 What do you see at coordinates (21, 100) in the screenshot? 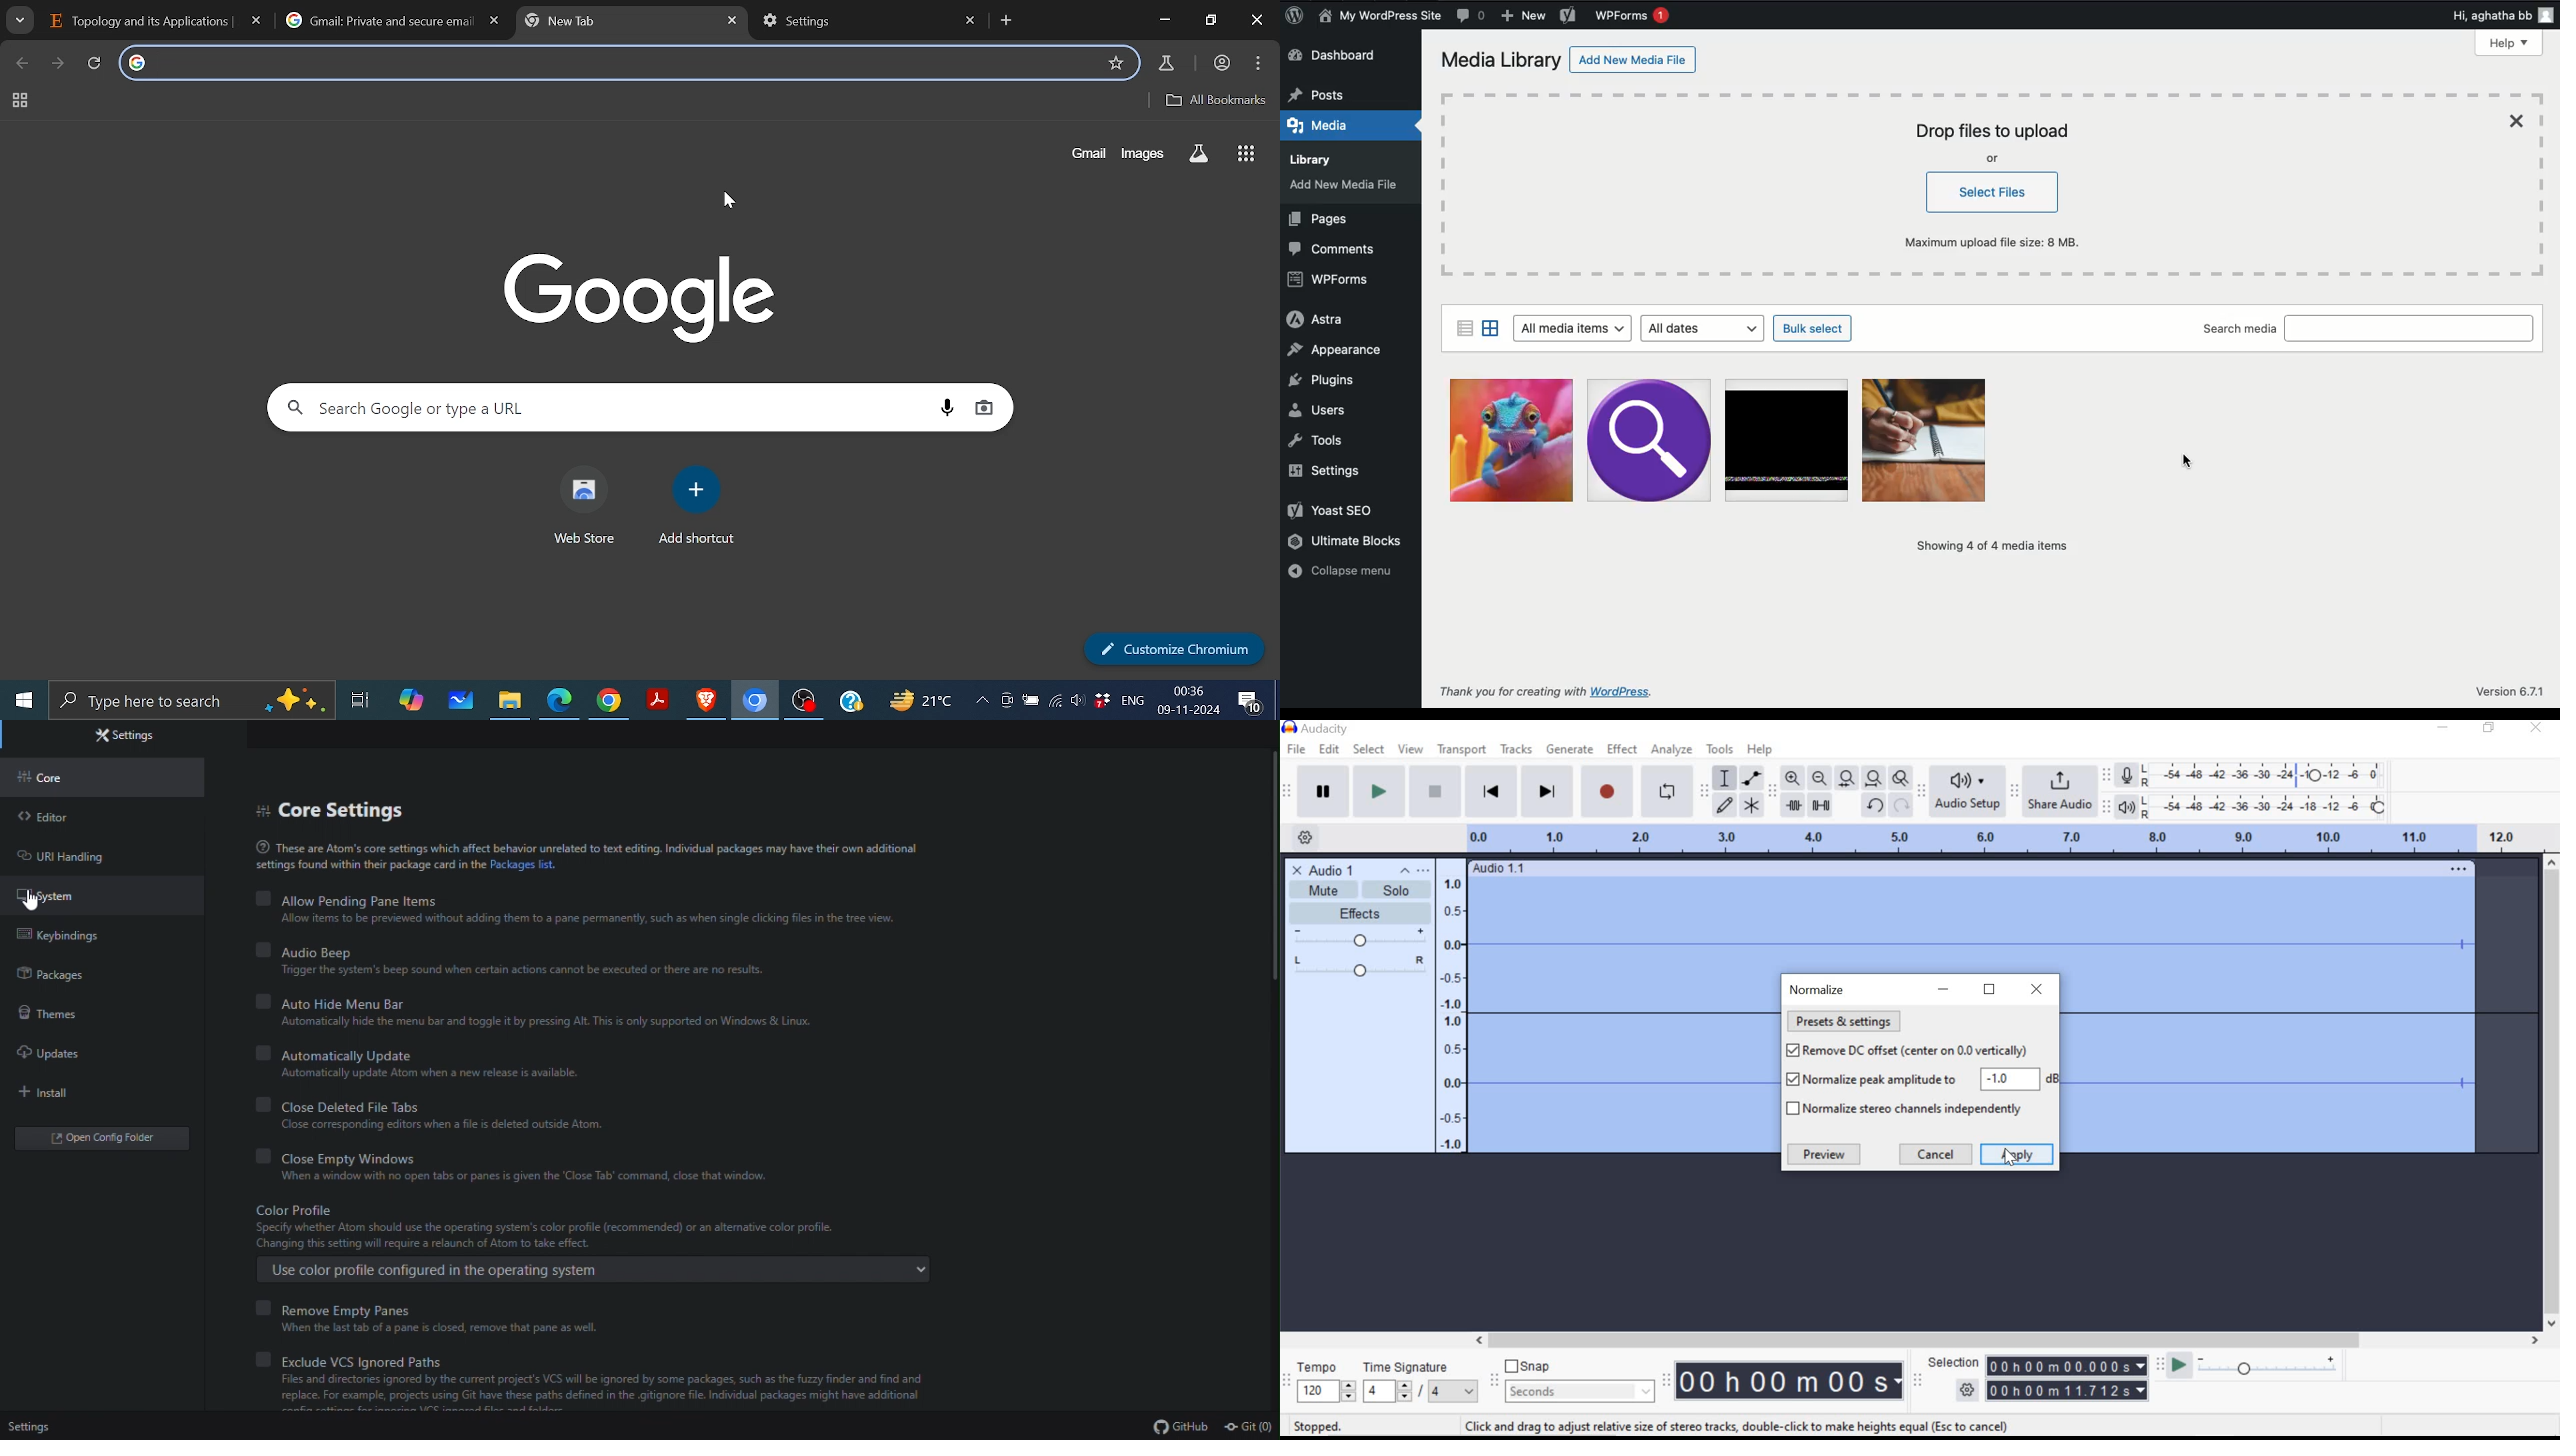
I see `Tab groups` at bounding box center [21, 100].